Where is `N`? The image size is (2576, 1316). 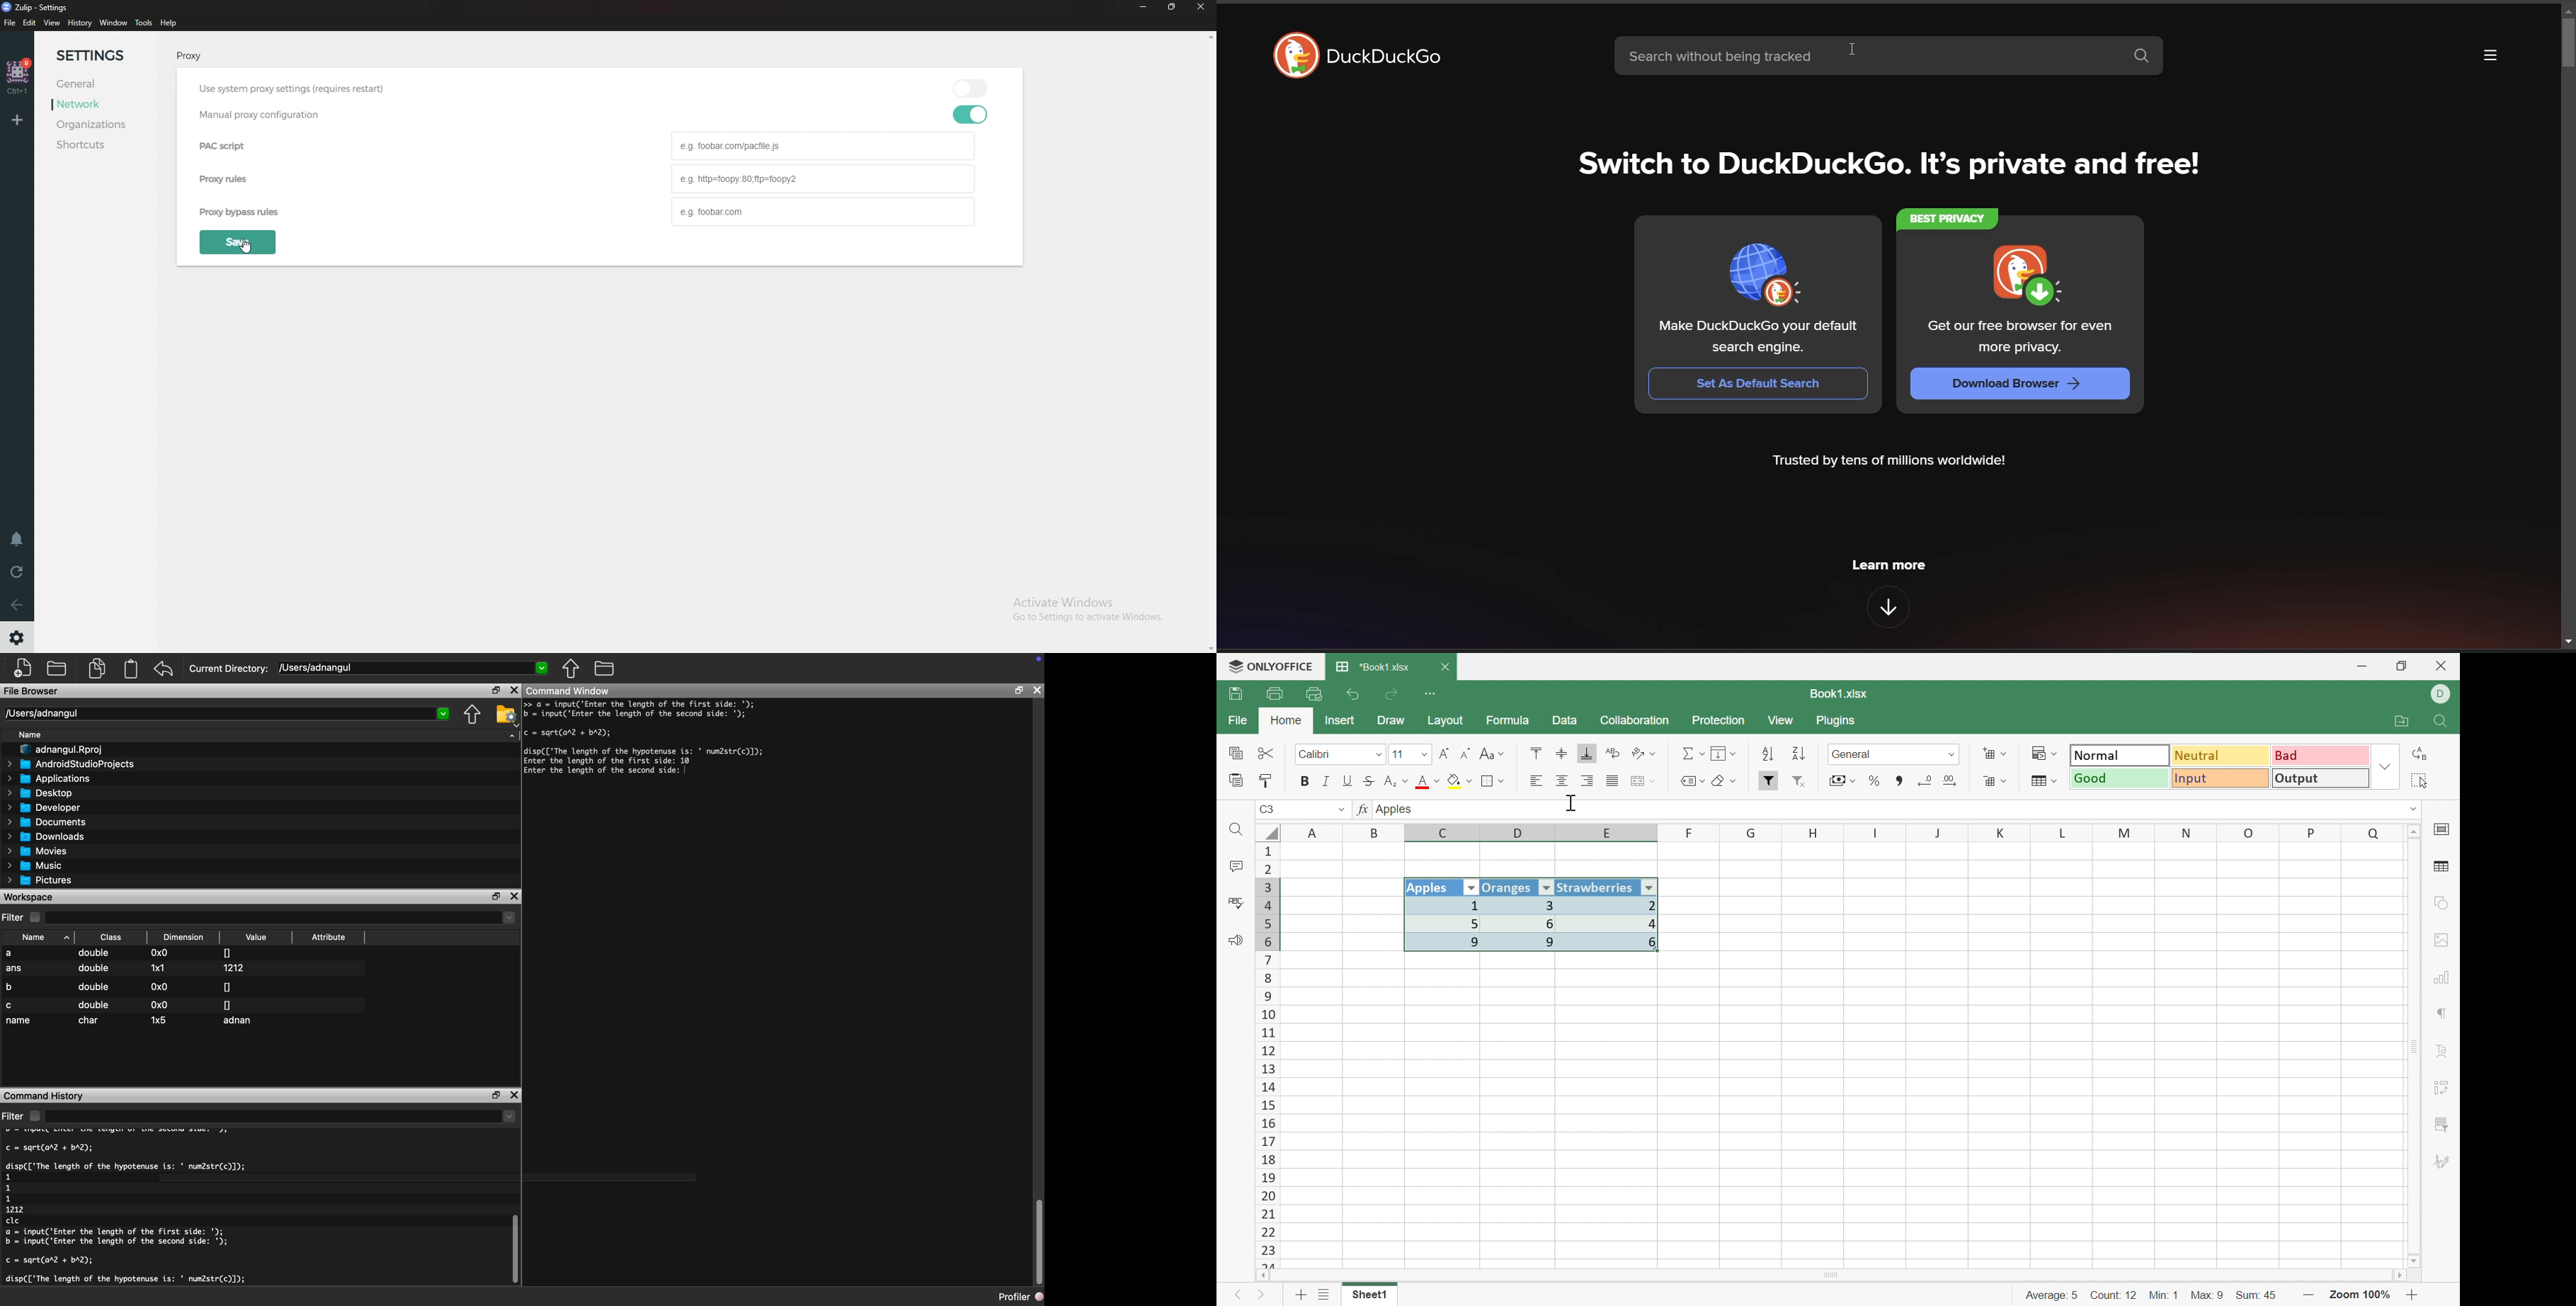 N is located at coordinates (2185, 832).